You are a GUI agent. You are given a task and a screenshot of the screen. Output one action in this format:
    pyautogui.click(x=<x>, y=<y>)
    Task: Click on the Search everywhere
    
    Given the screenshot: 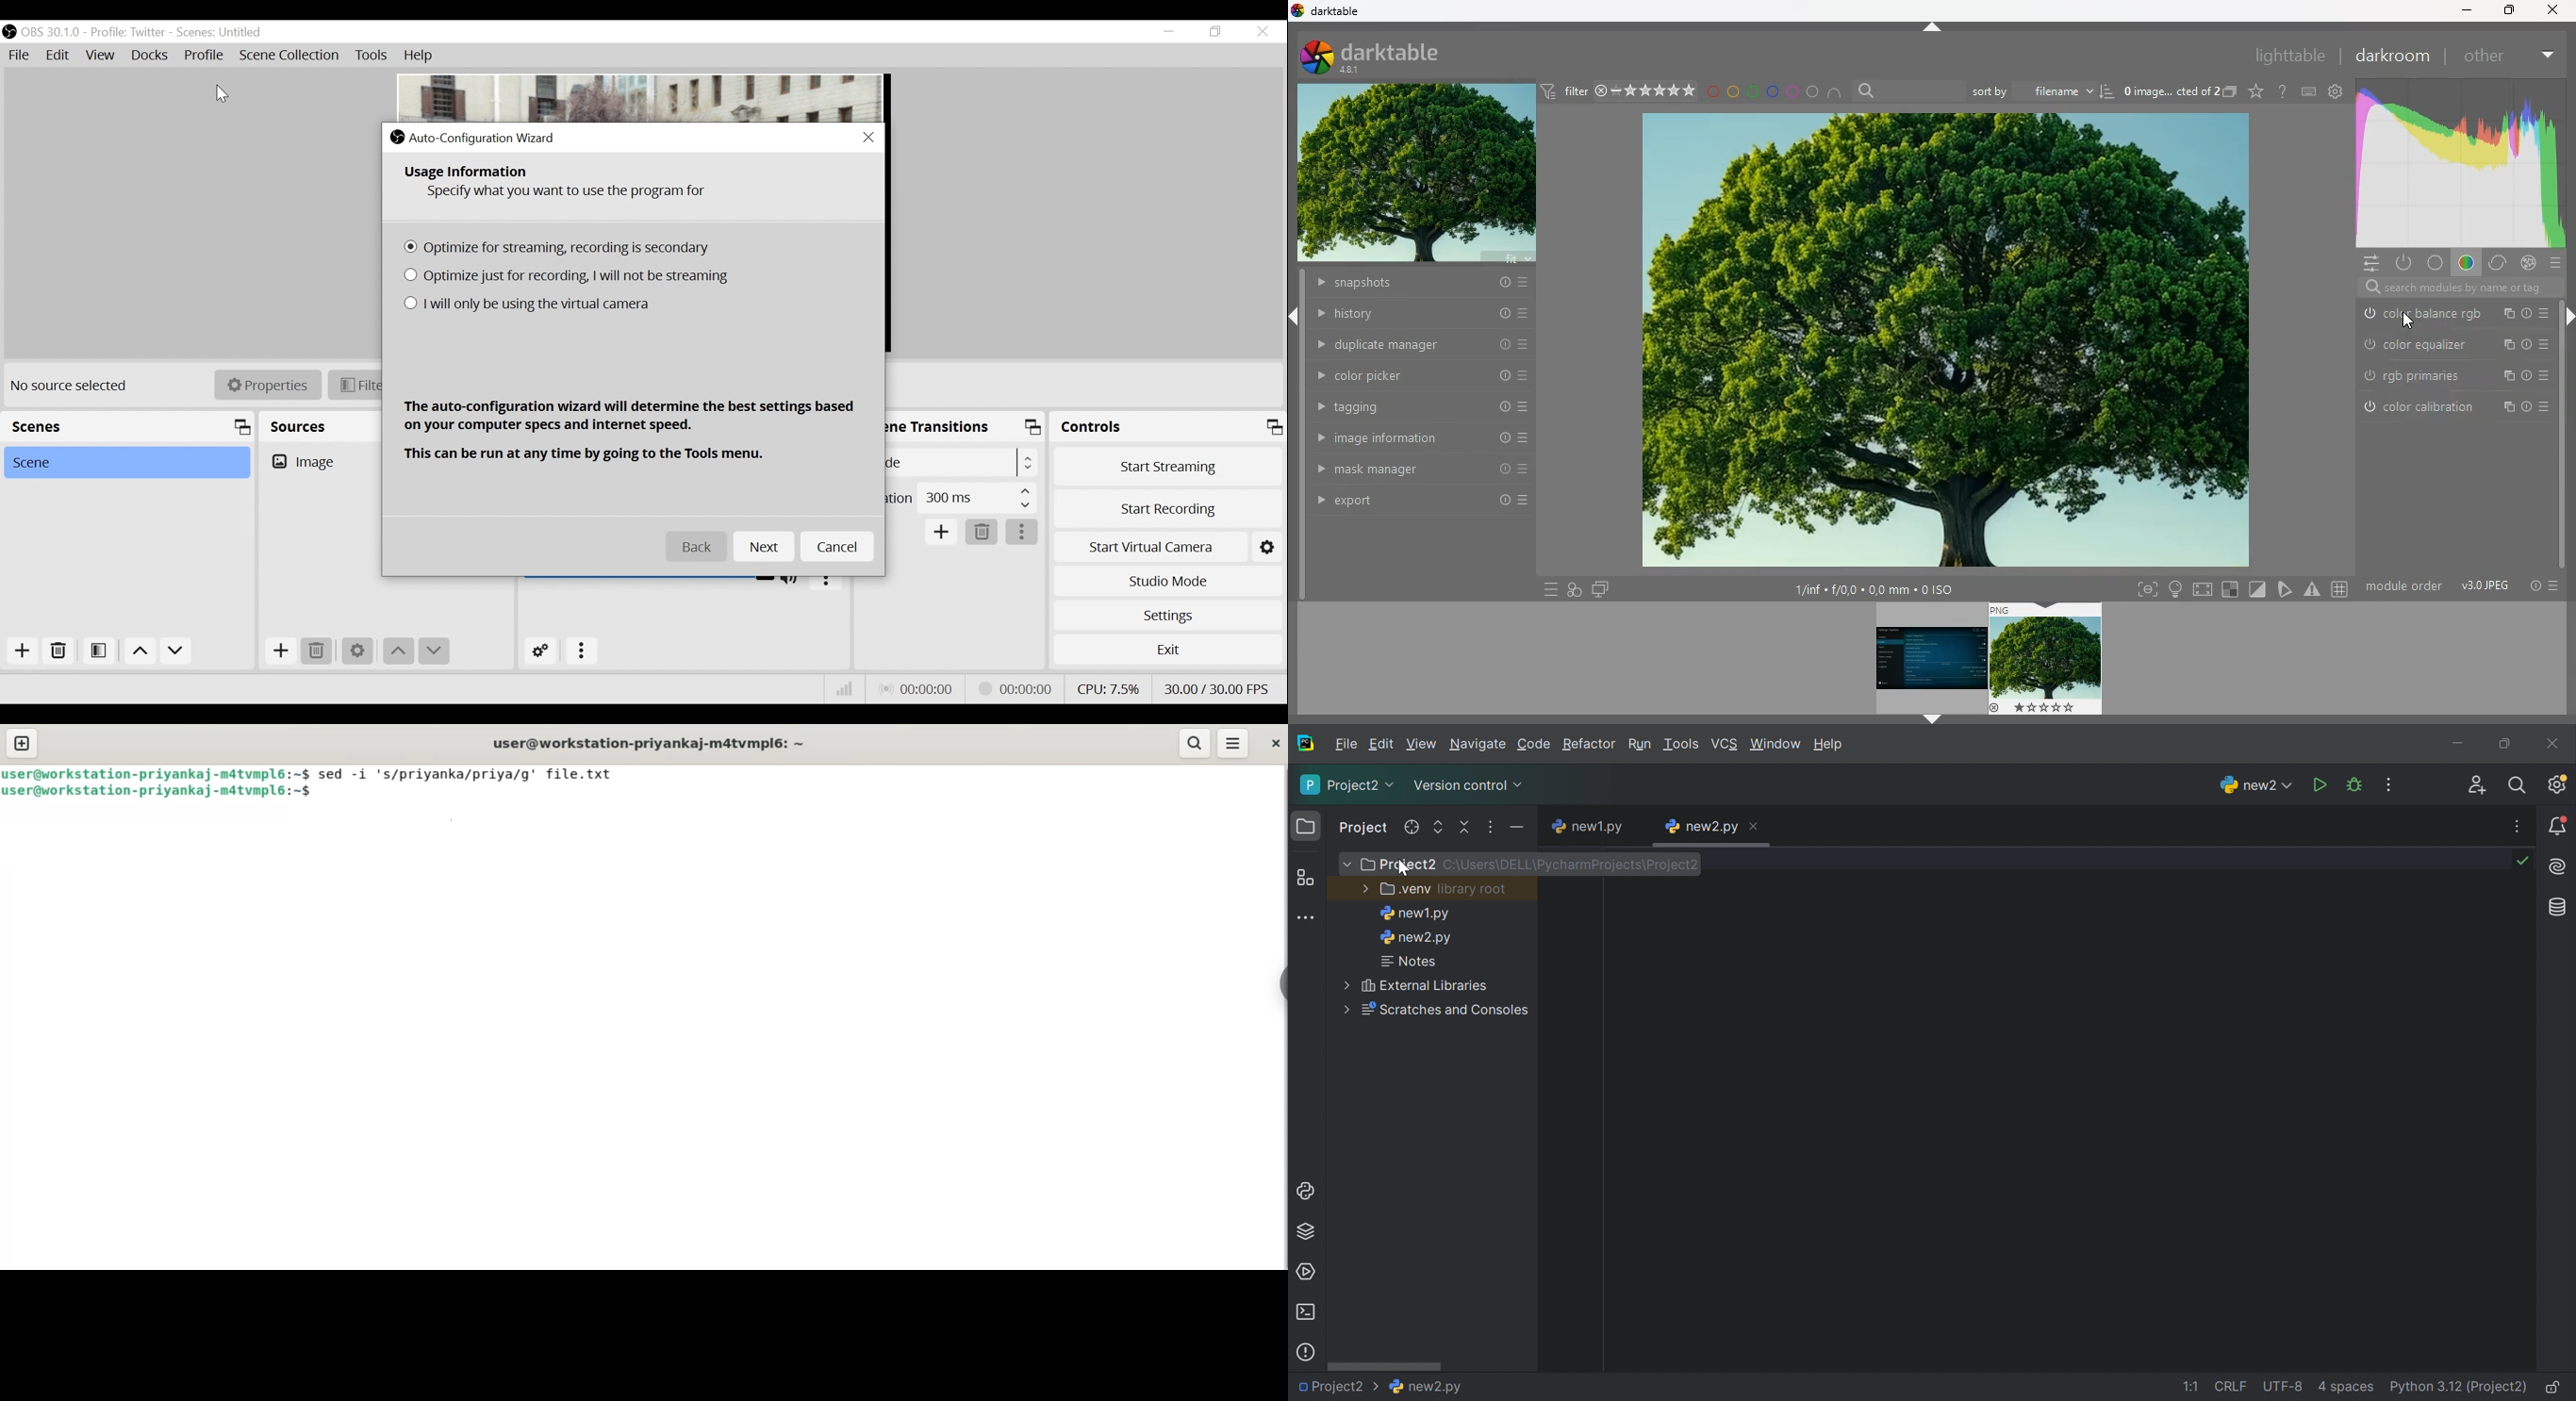 What is the action you would take?
    pyautogui.click(x=2522, y=786)
    